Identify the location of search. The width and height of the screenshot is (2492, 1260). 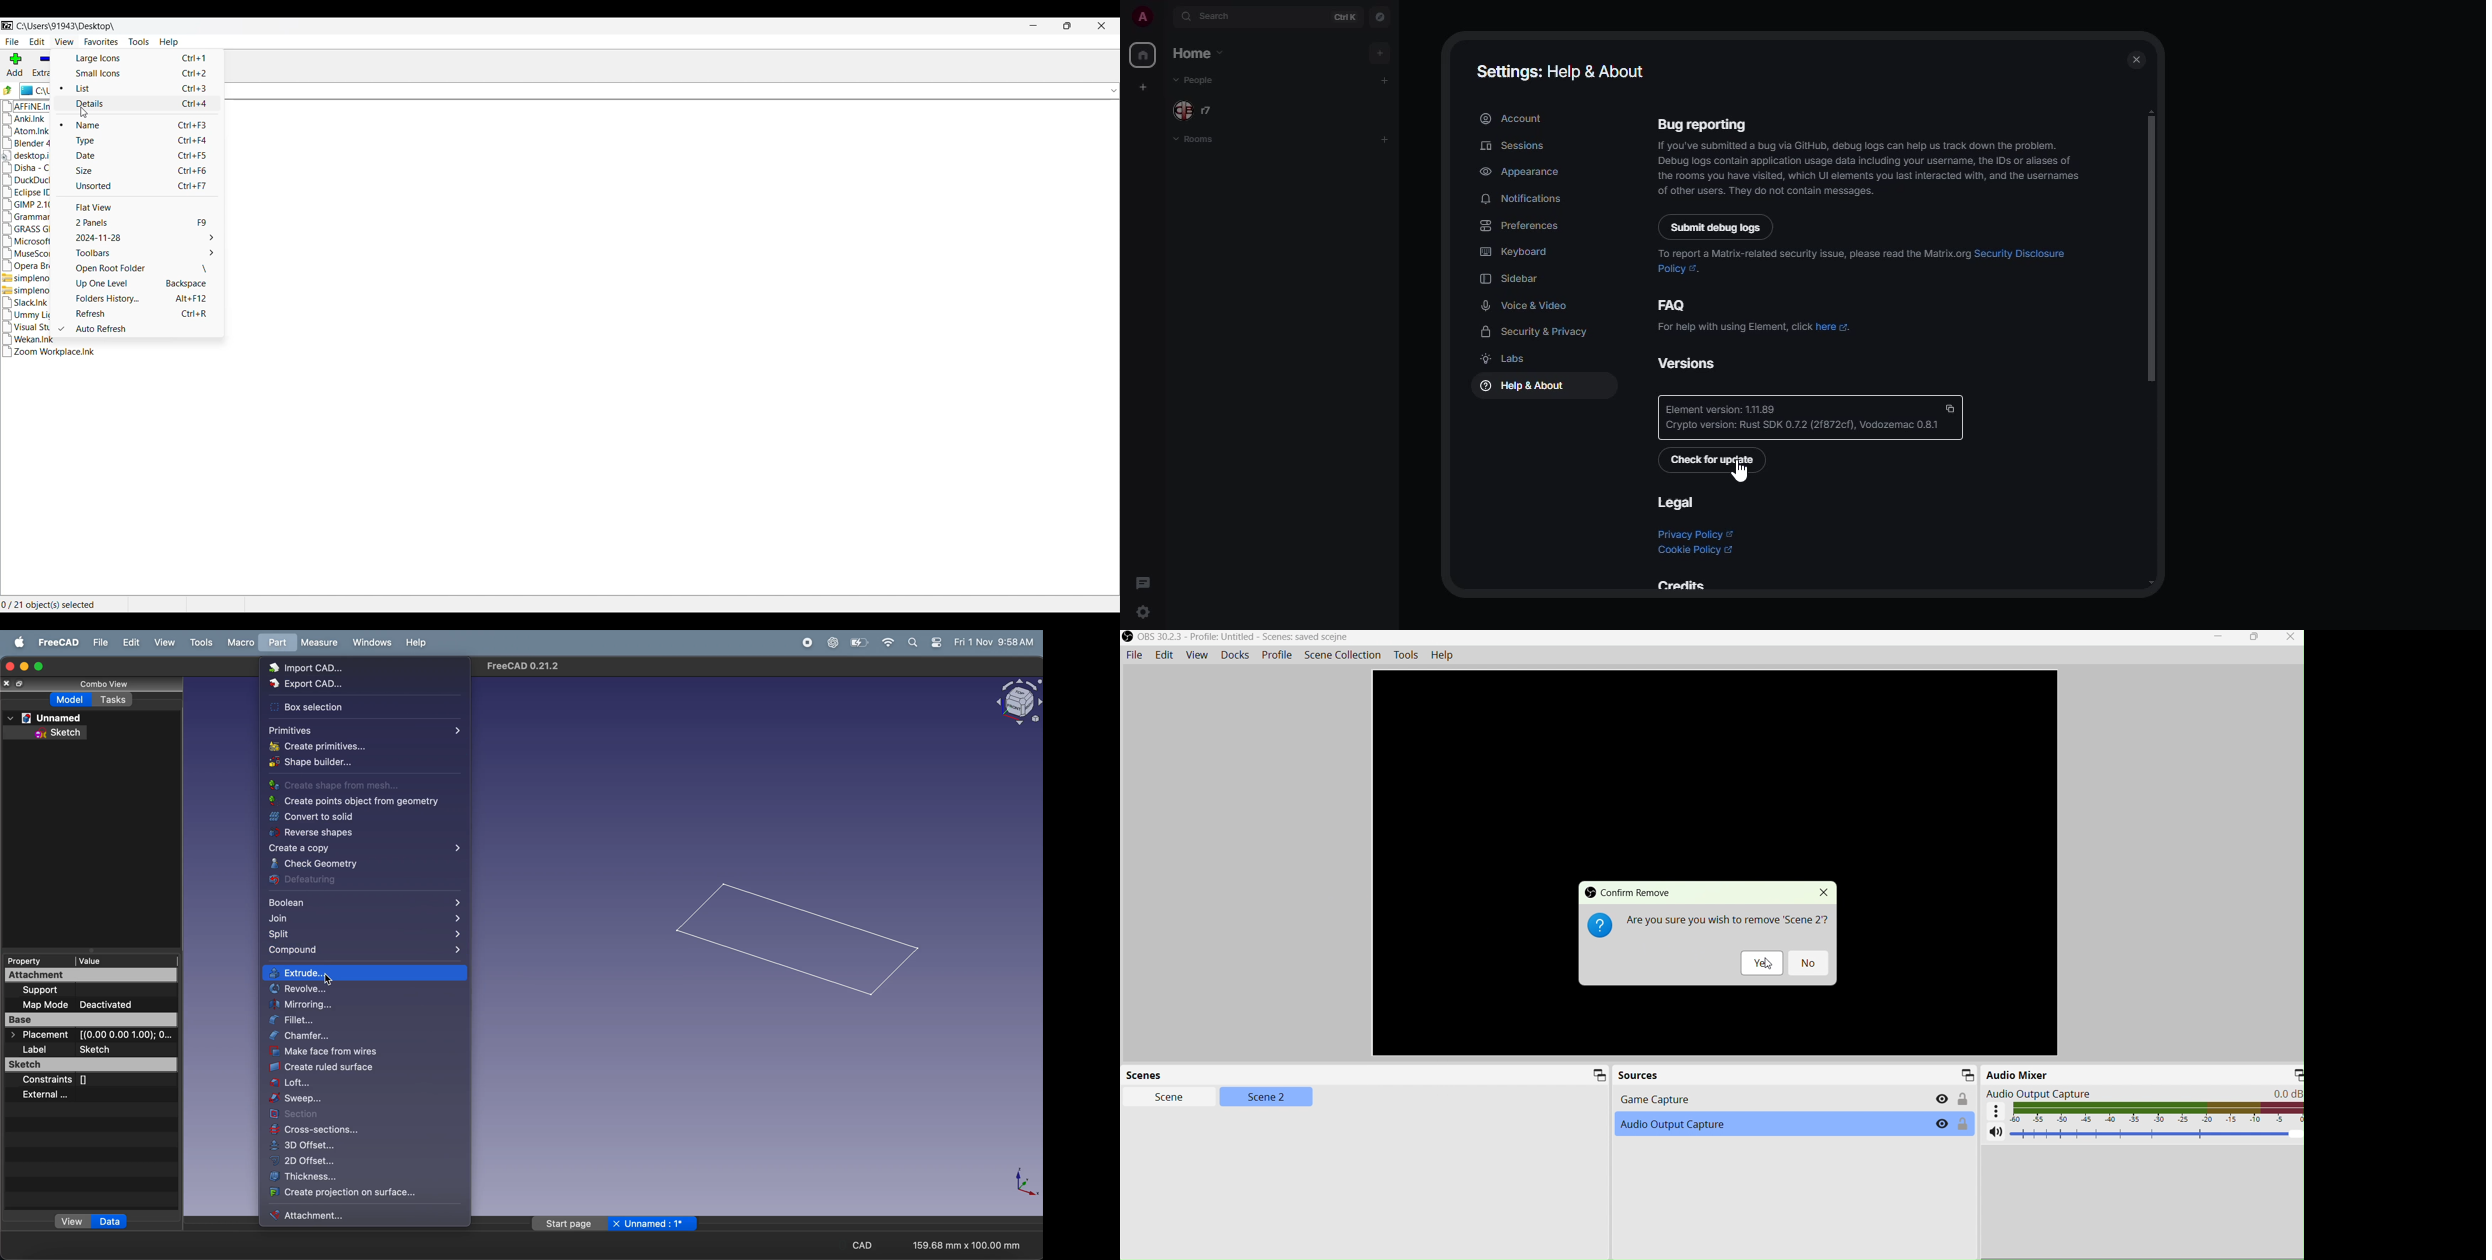
(1215, 16).